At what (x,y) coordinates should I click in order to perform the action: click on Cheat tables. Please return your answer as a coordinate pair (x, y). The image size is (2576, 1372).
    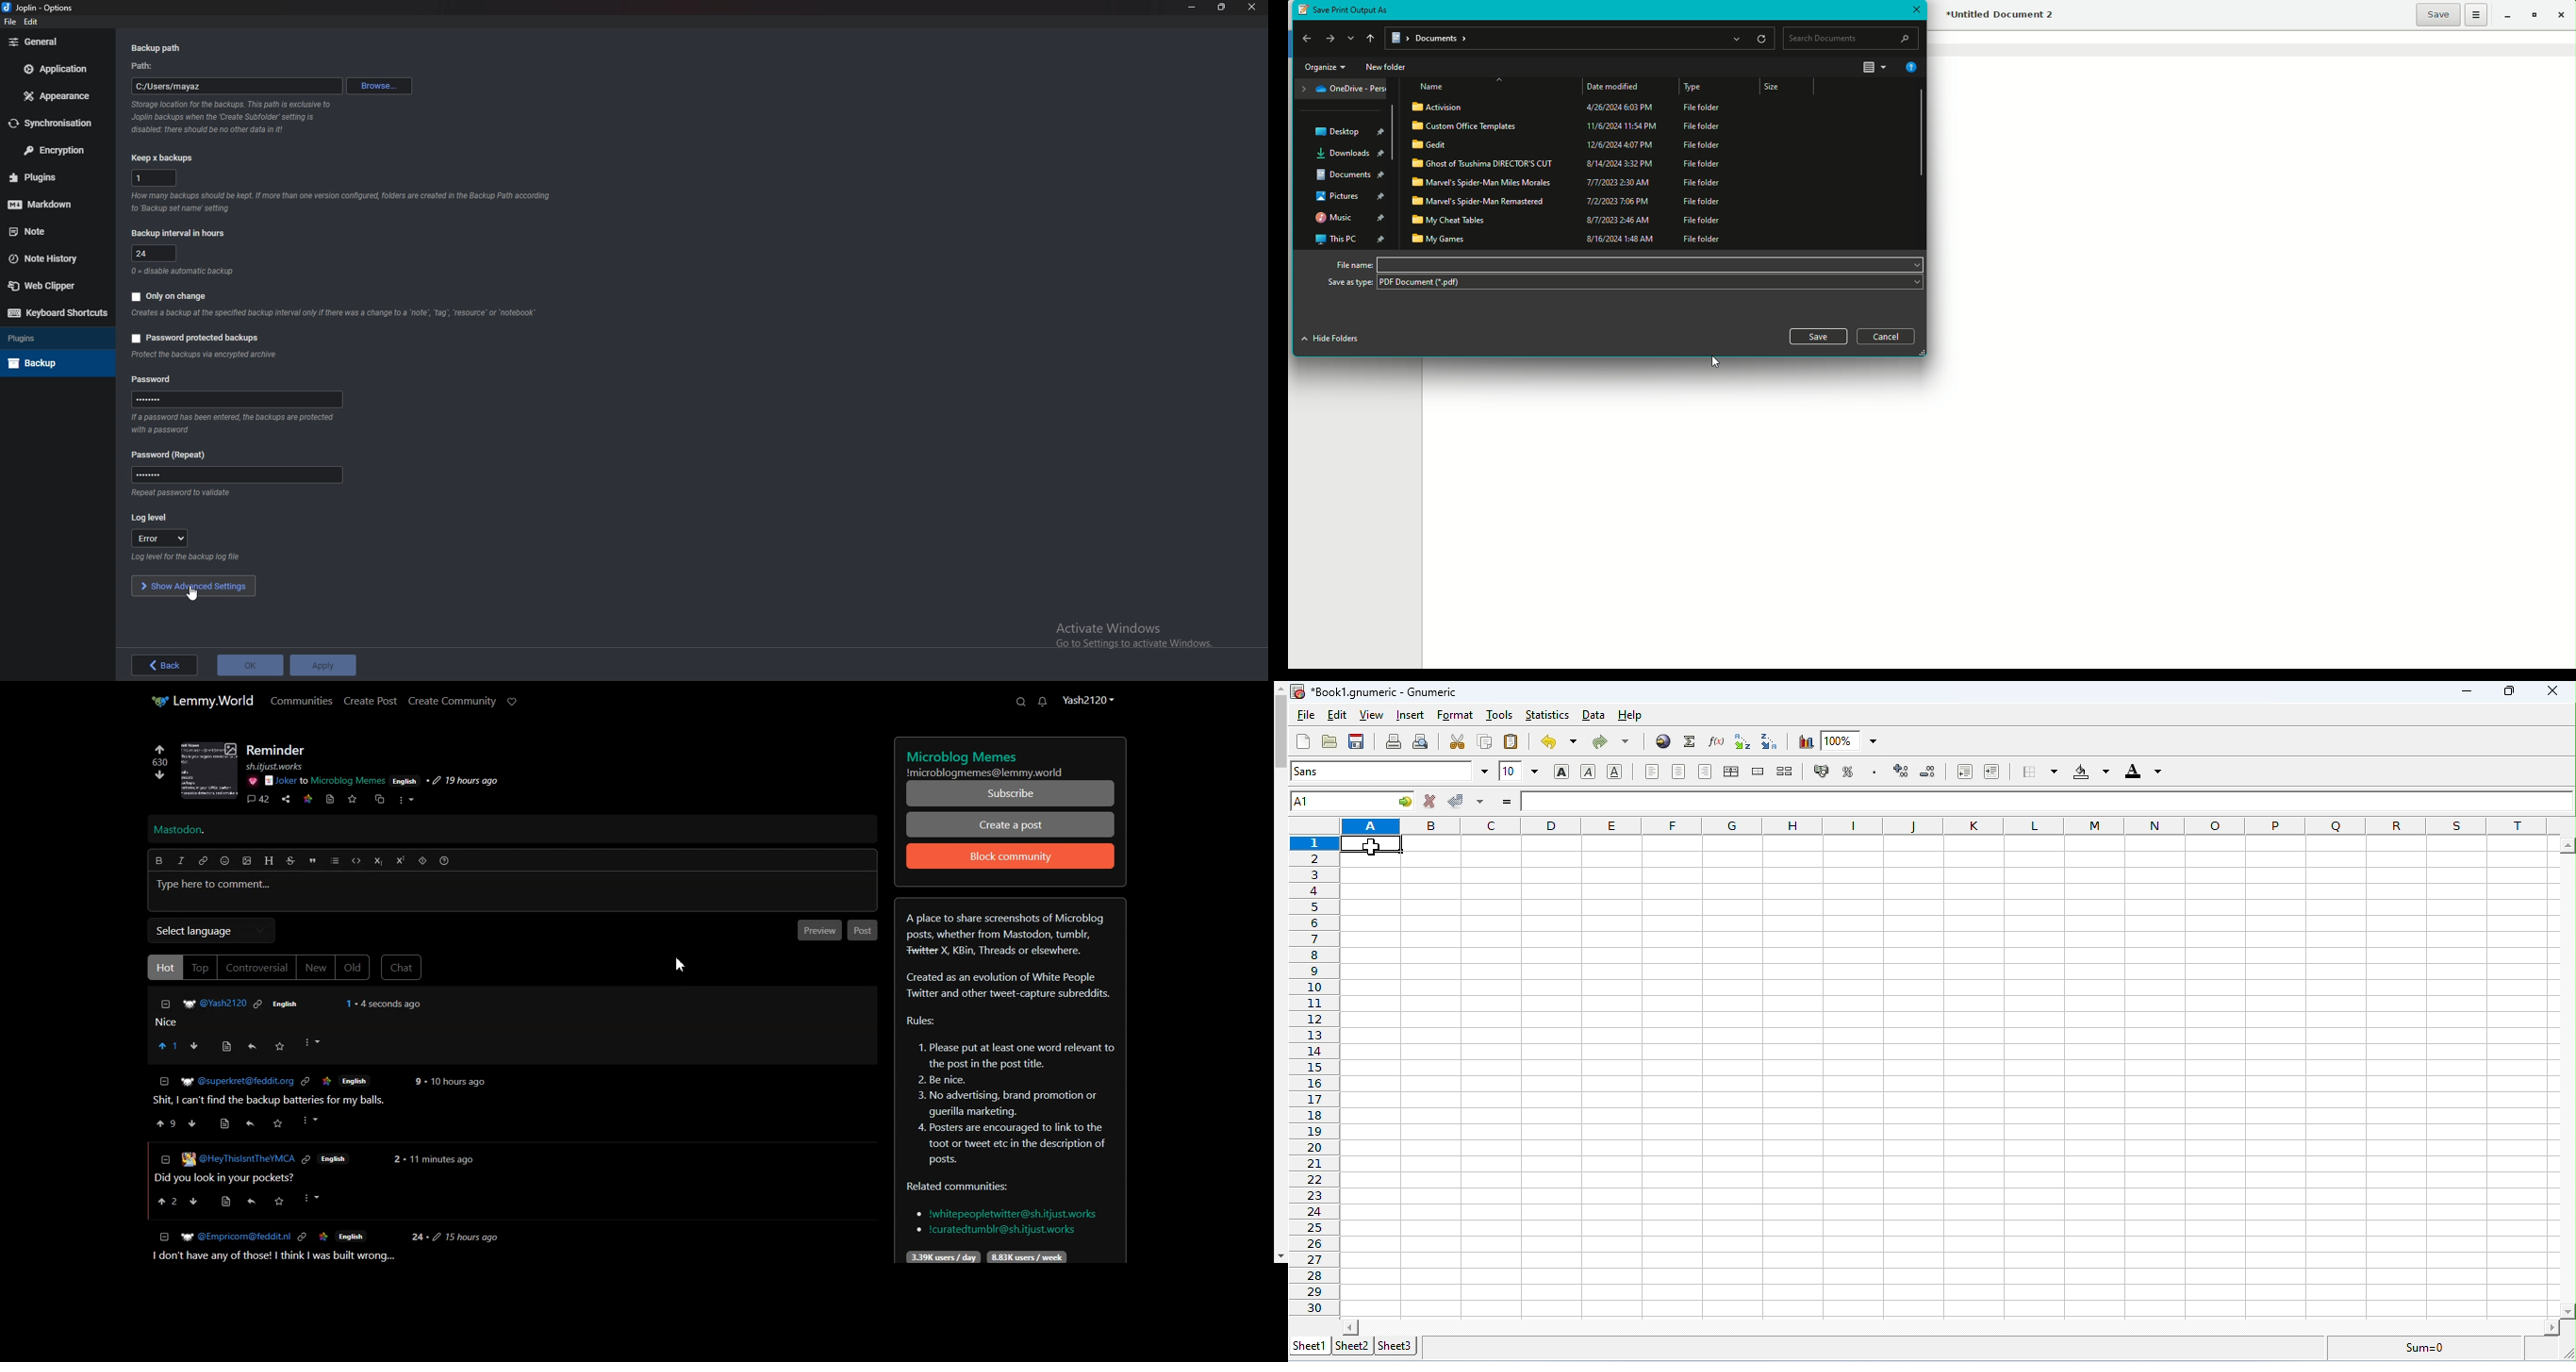
    Looking at the image, I should click on (1570, 220).